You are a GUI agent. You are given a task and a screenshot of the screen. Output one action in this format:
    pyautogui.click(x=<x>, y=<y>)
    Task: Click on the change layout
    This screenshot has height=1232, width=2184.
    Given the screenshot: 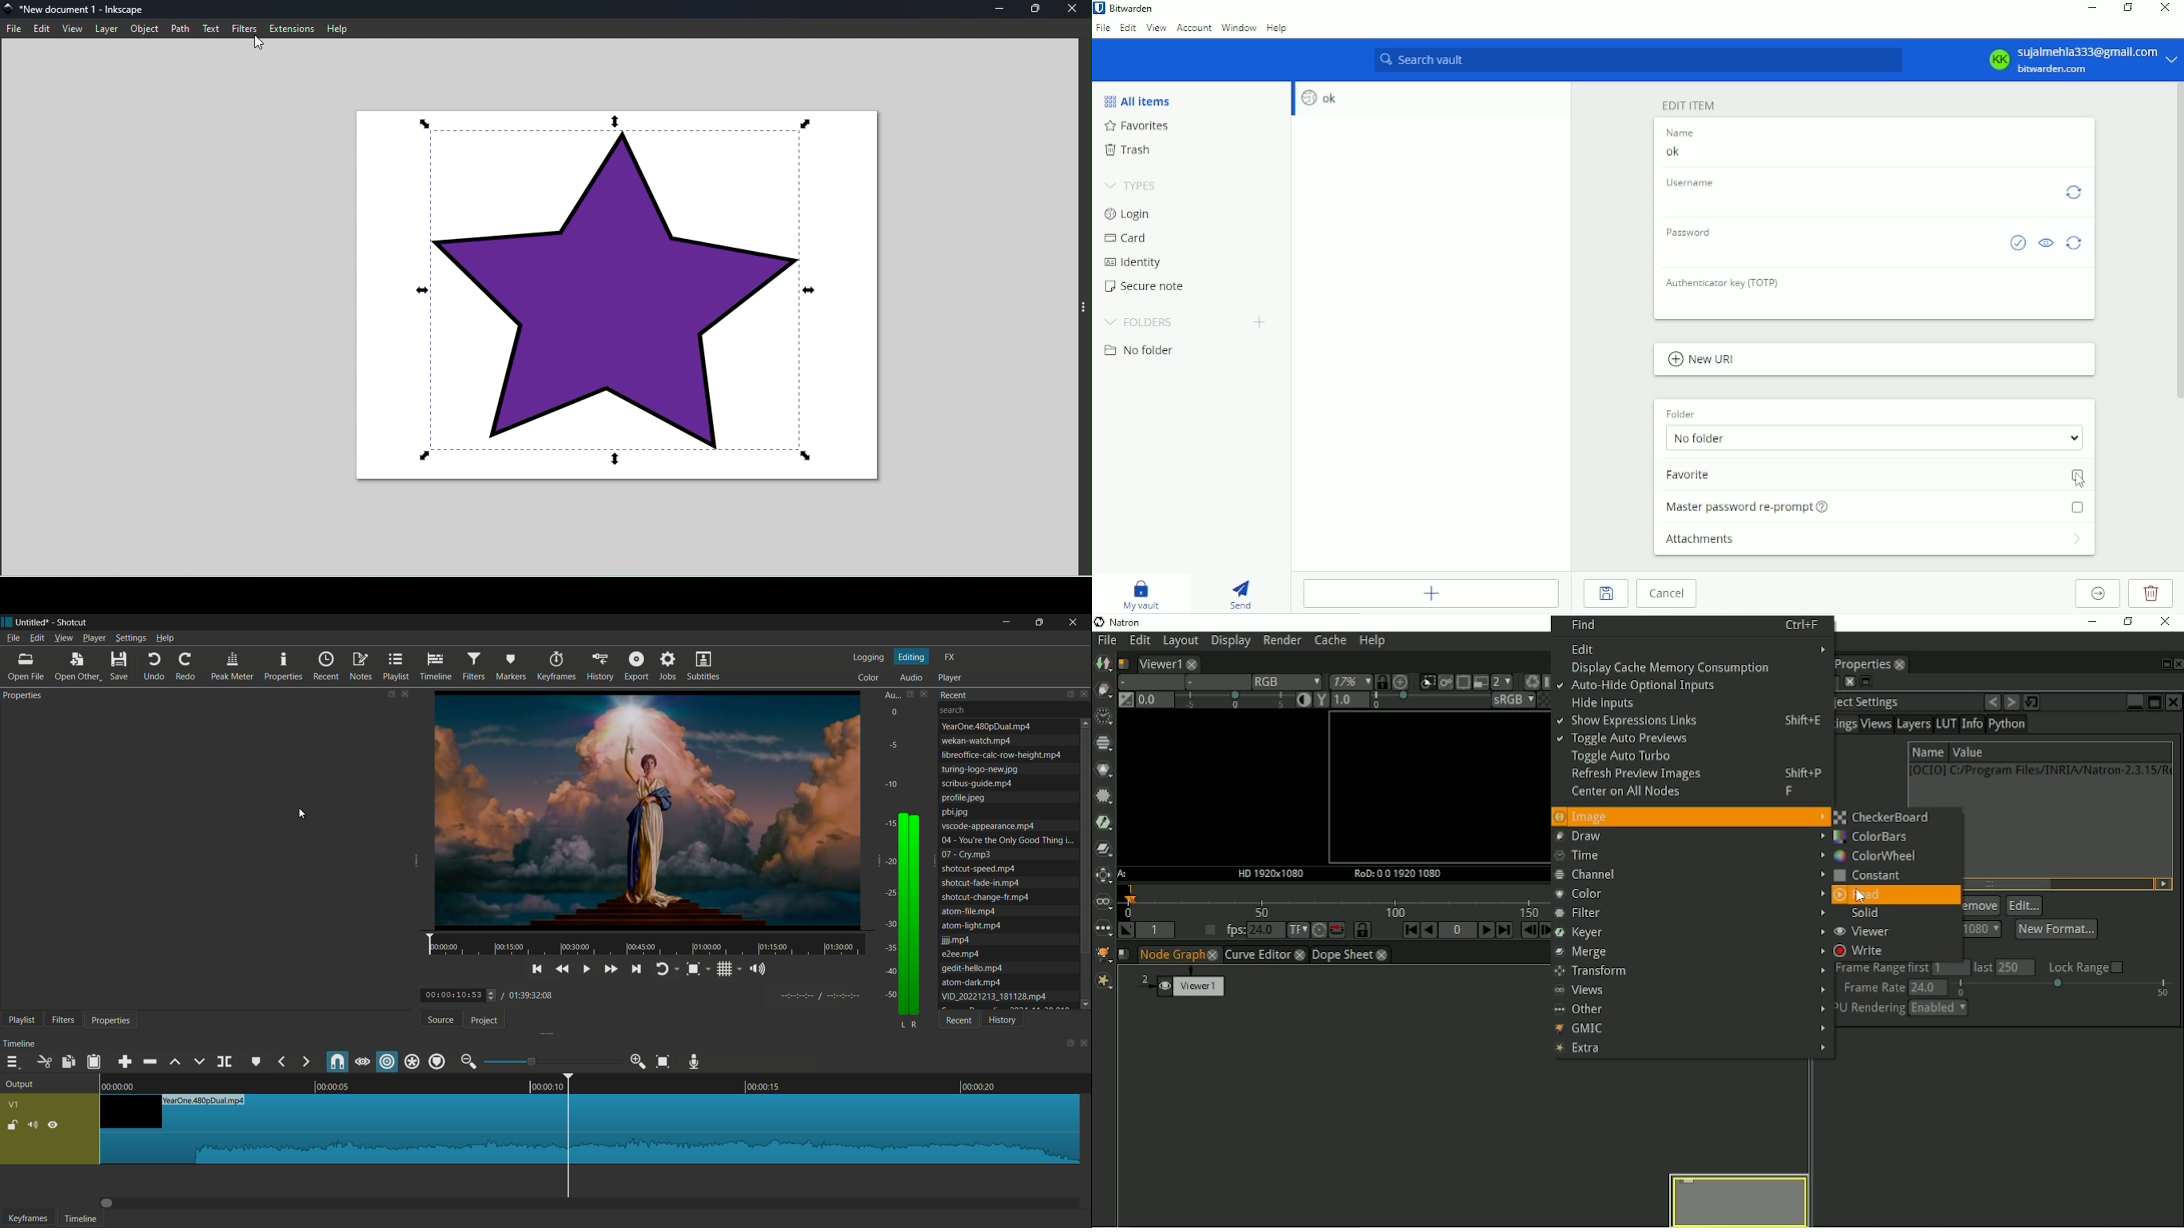 What is the action you would take?
    pyautogui.click(x=909, y=695)
    